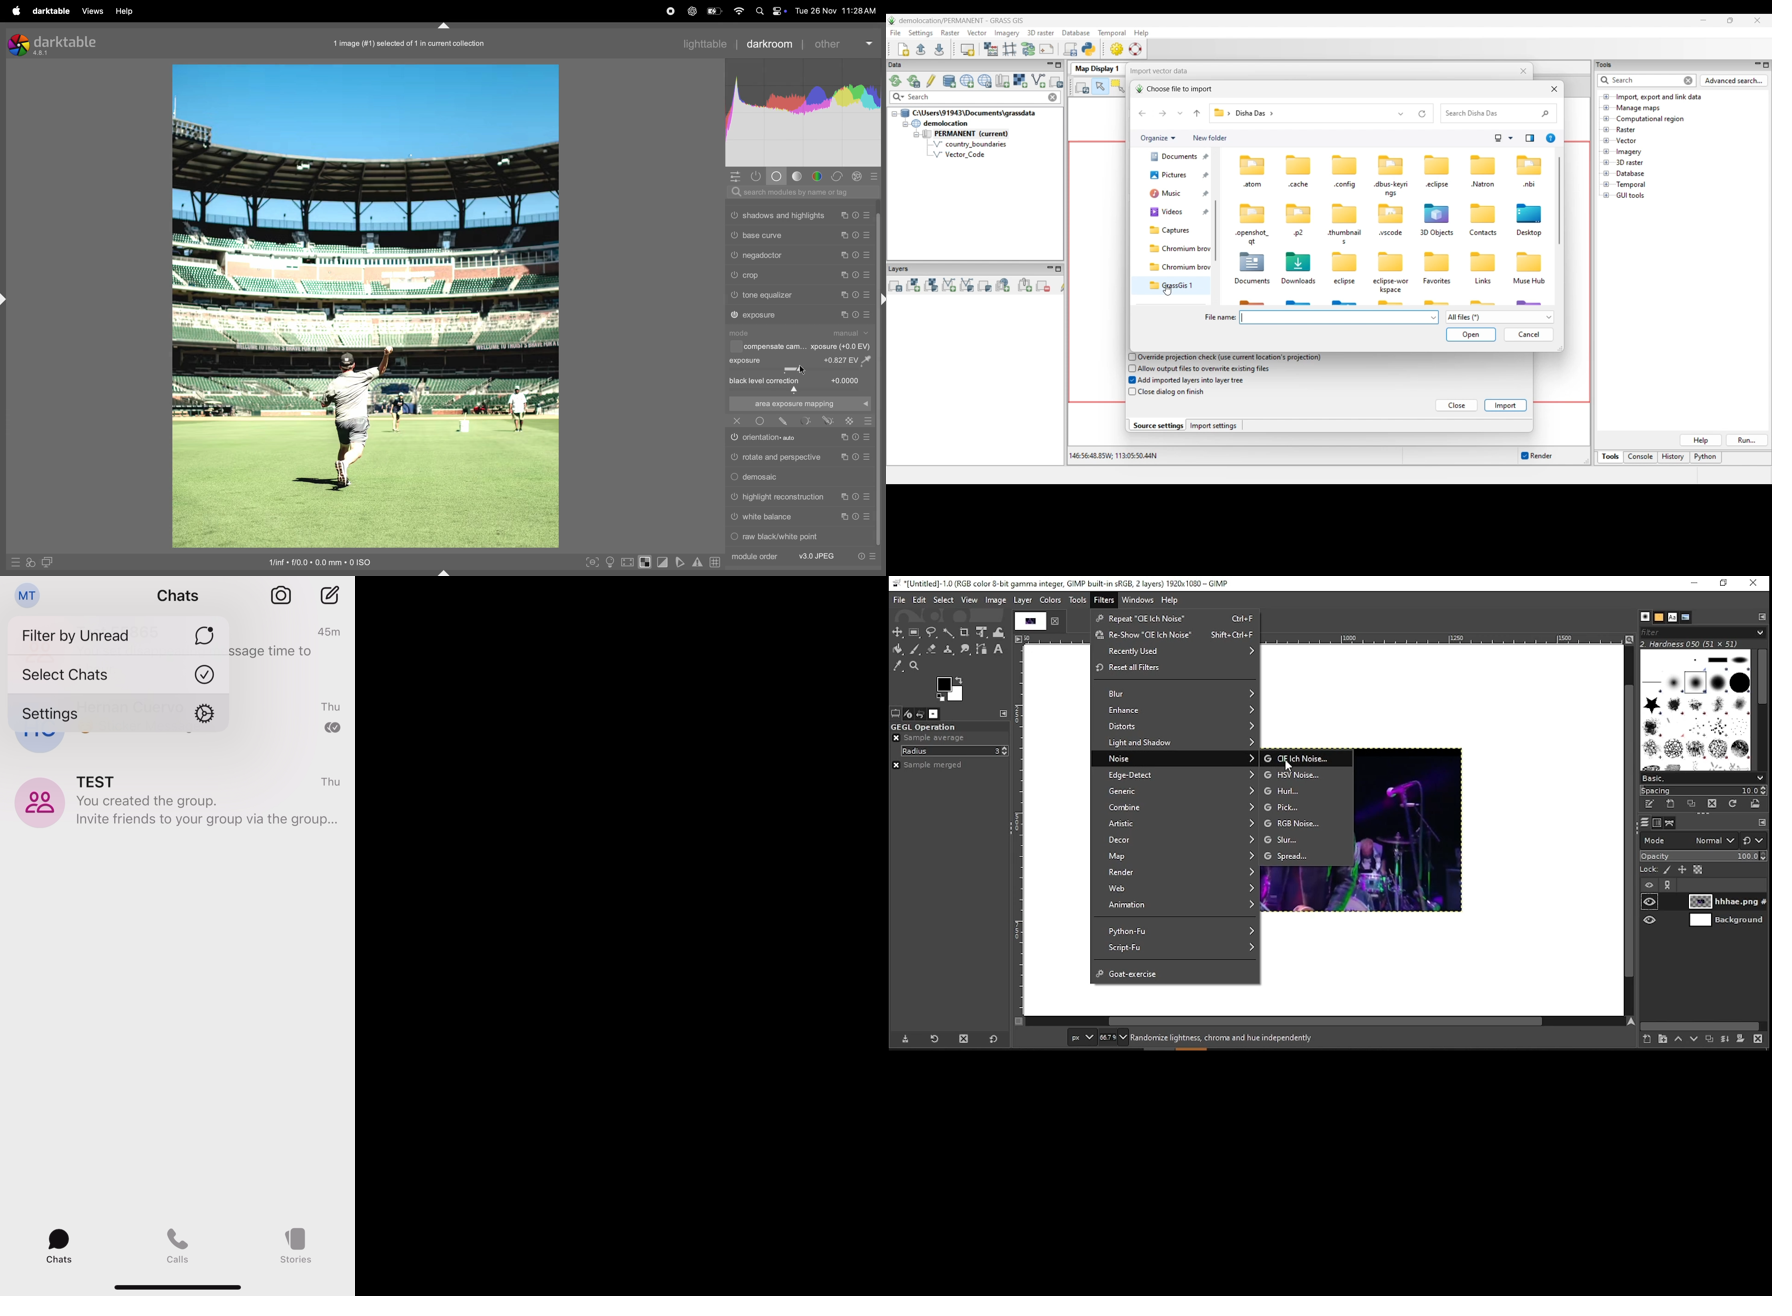 This screenshot has width=1792, height=1316. I want to click on highlight reconstruction, so click(785, 498).